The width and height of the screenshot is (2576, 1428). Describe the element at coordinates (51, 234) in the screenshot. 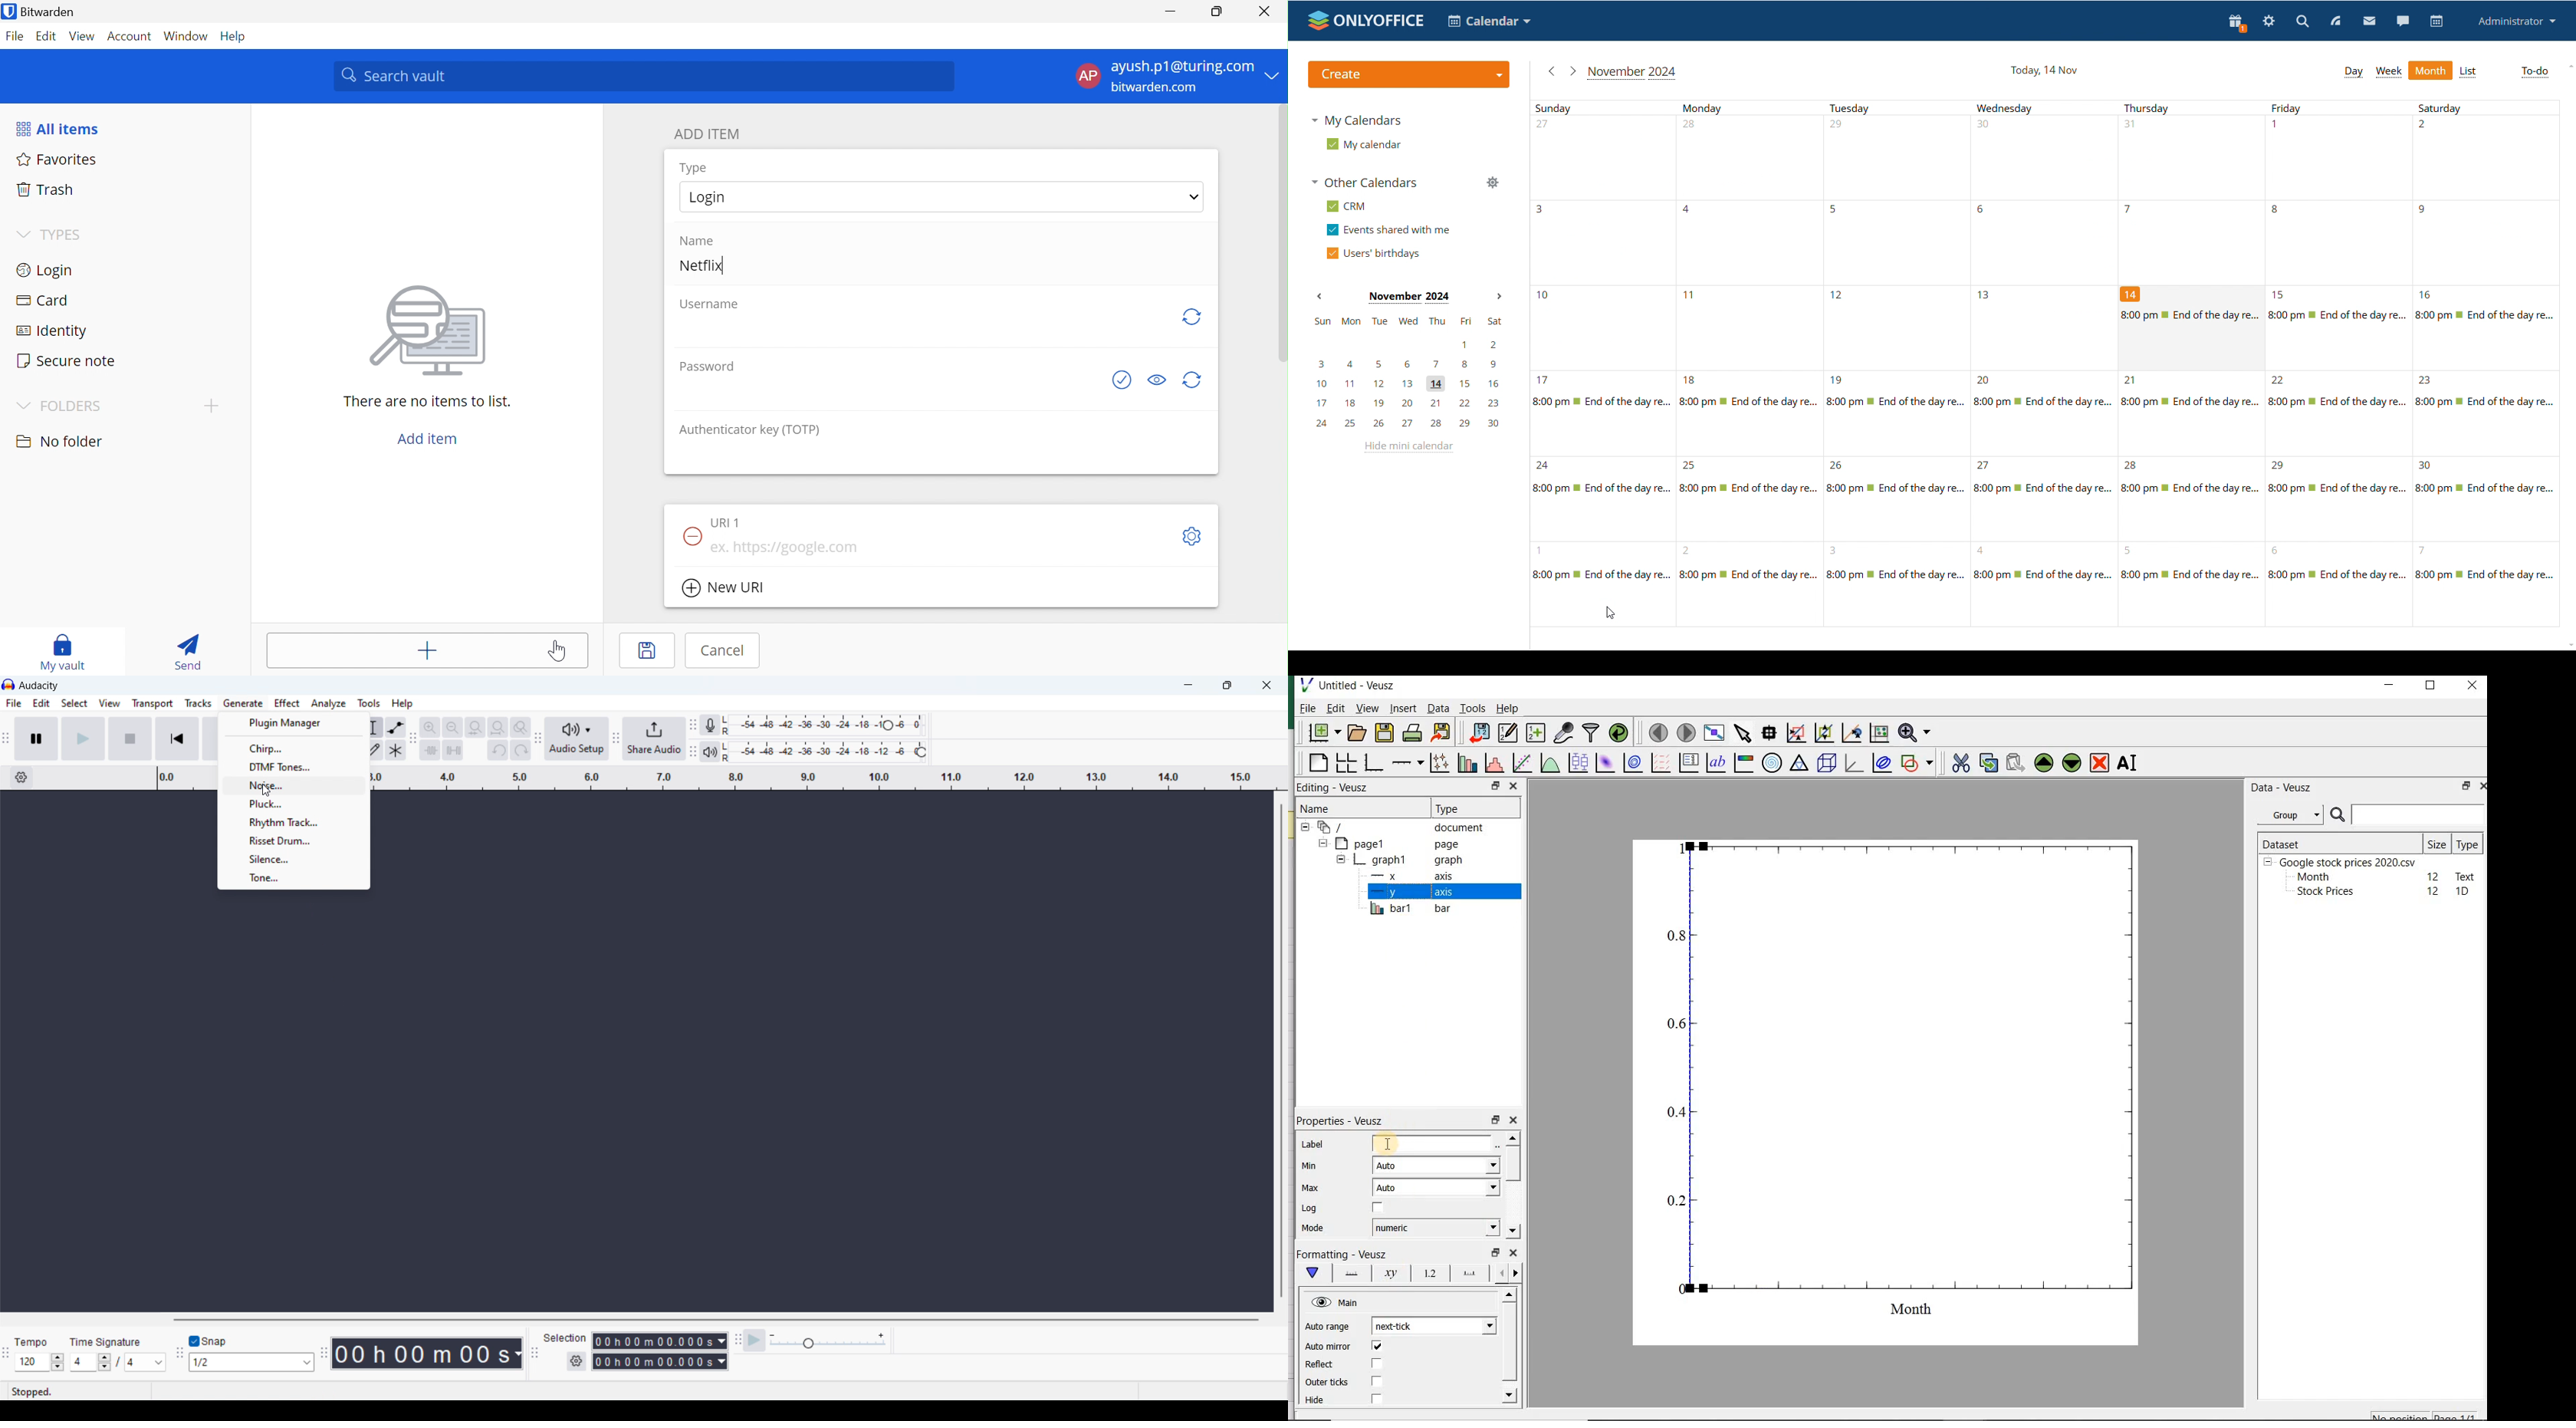

I see `TYPES` at that location.